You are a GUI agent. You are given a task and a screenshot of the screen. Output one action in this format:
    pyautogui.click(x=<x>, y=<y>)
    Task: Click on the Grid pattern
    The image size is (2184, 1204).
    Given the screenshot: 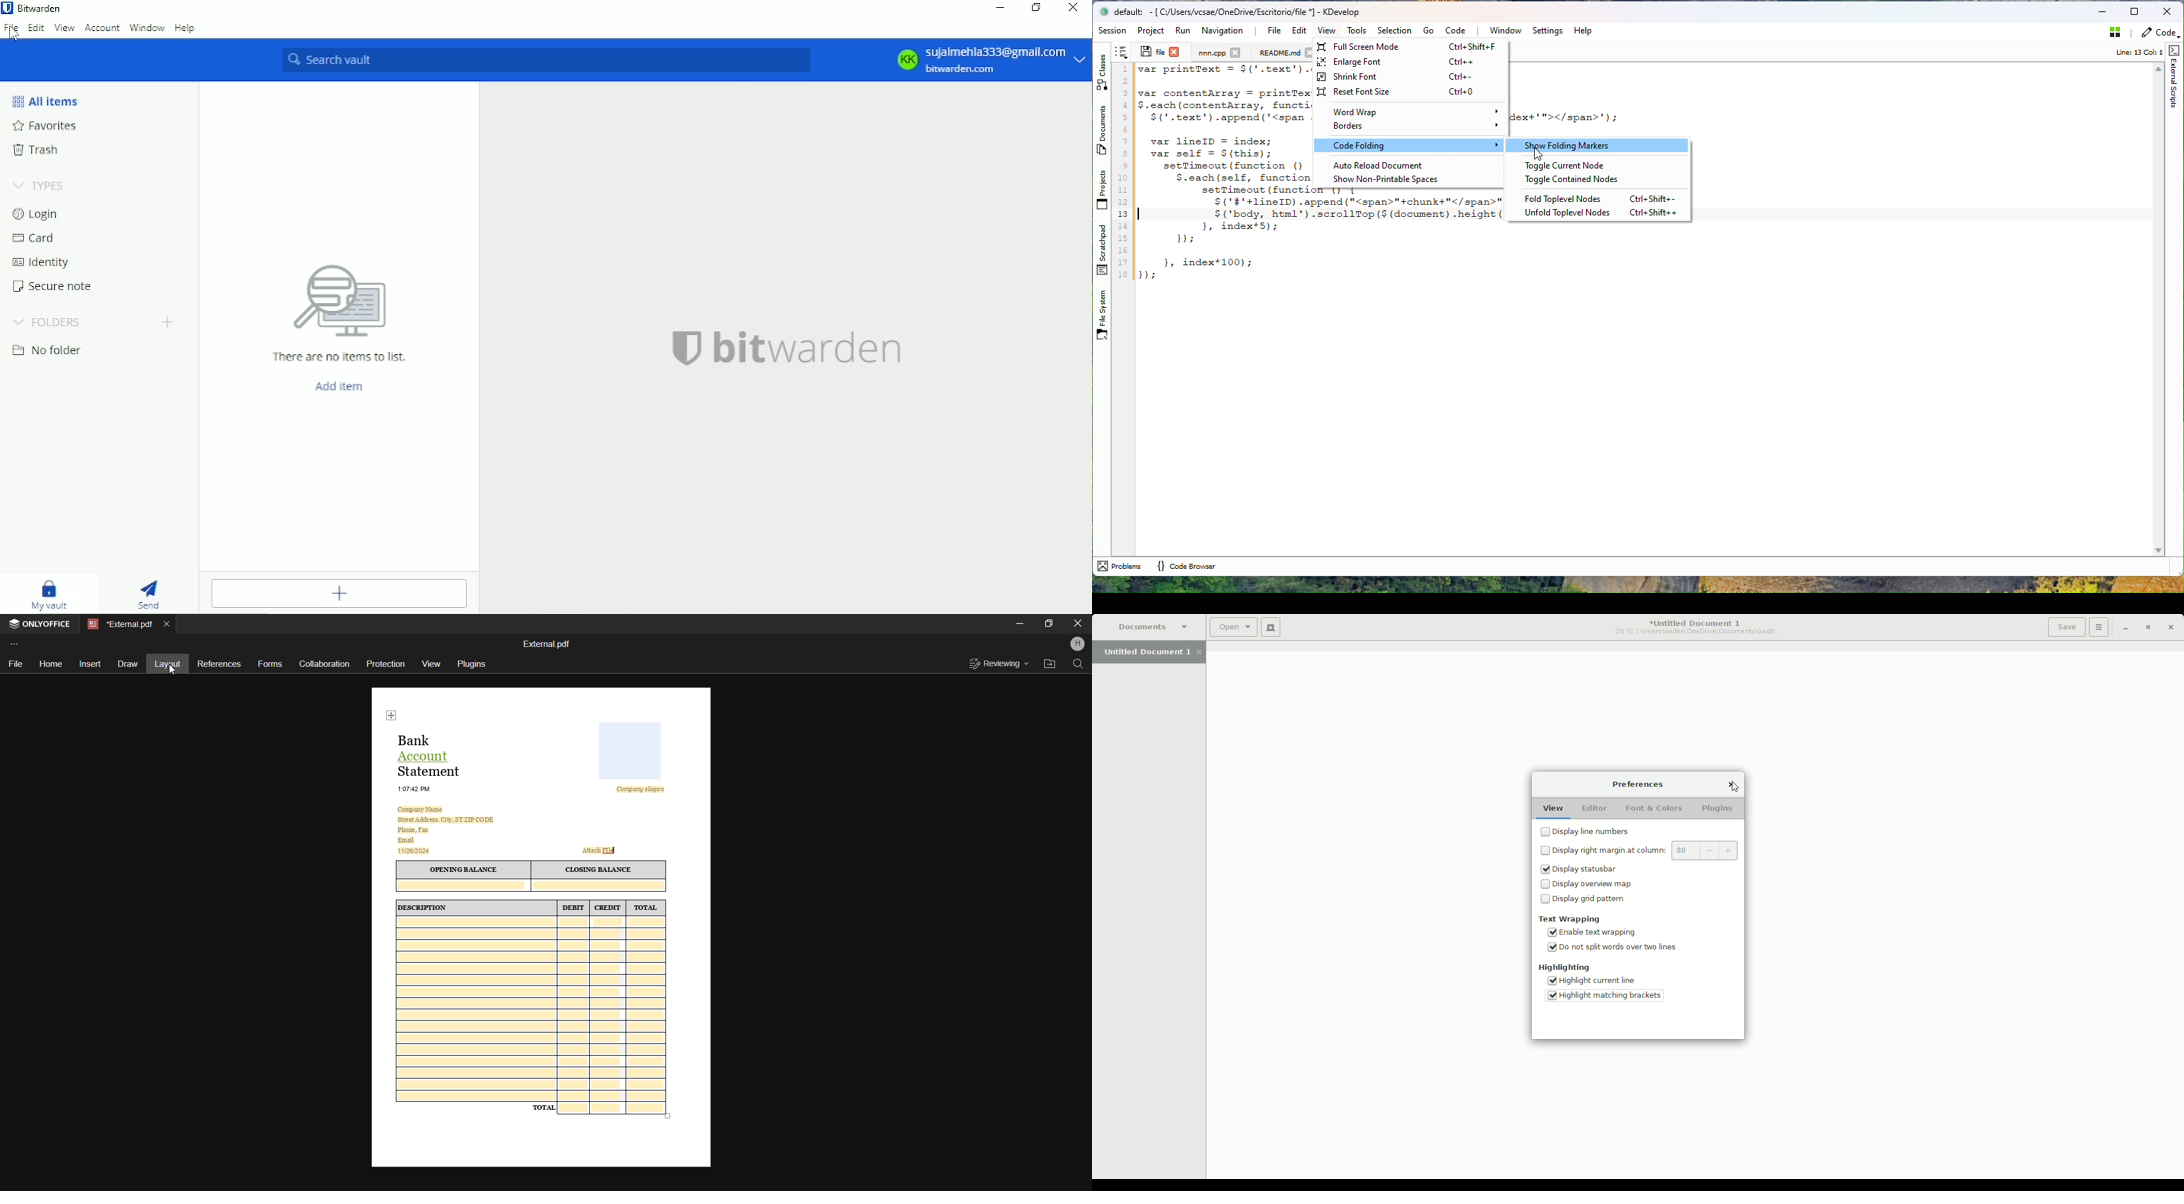 What is the action you would take?
    pyautogui.click(x=1582, y=902)
    